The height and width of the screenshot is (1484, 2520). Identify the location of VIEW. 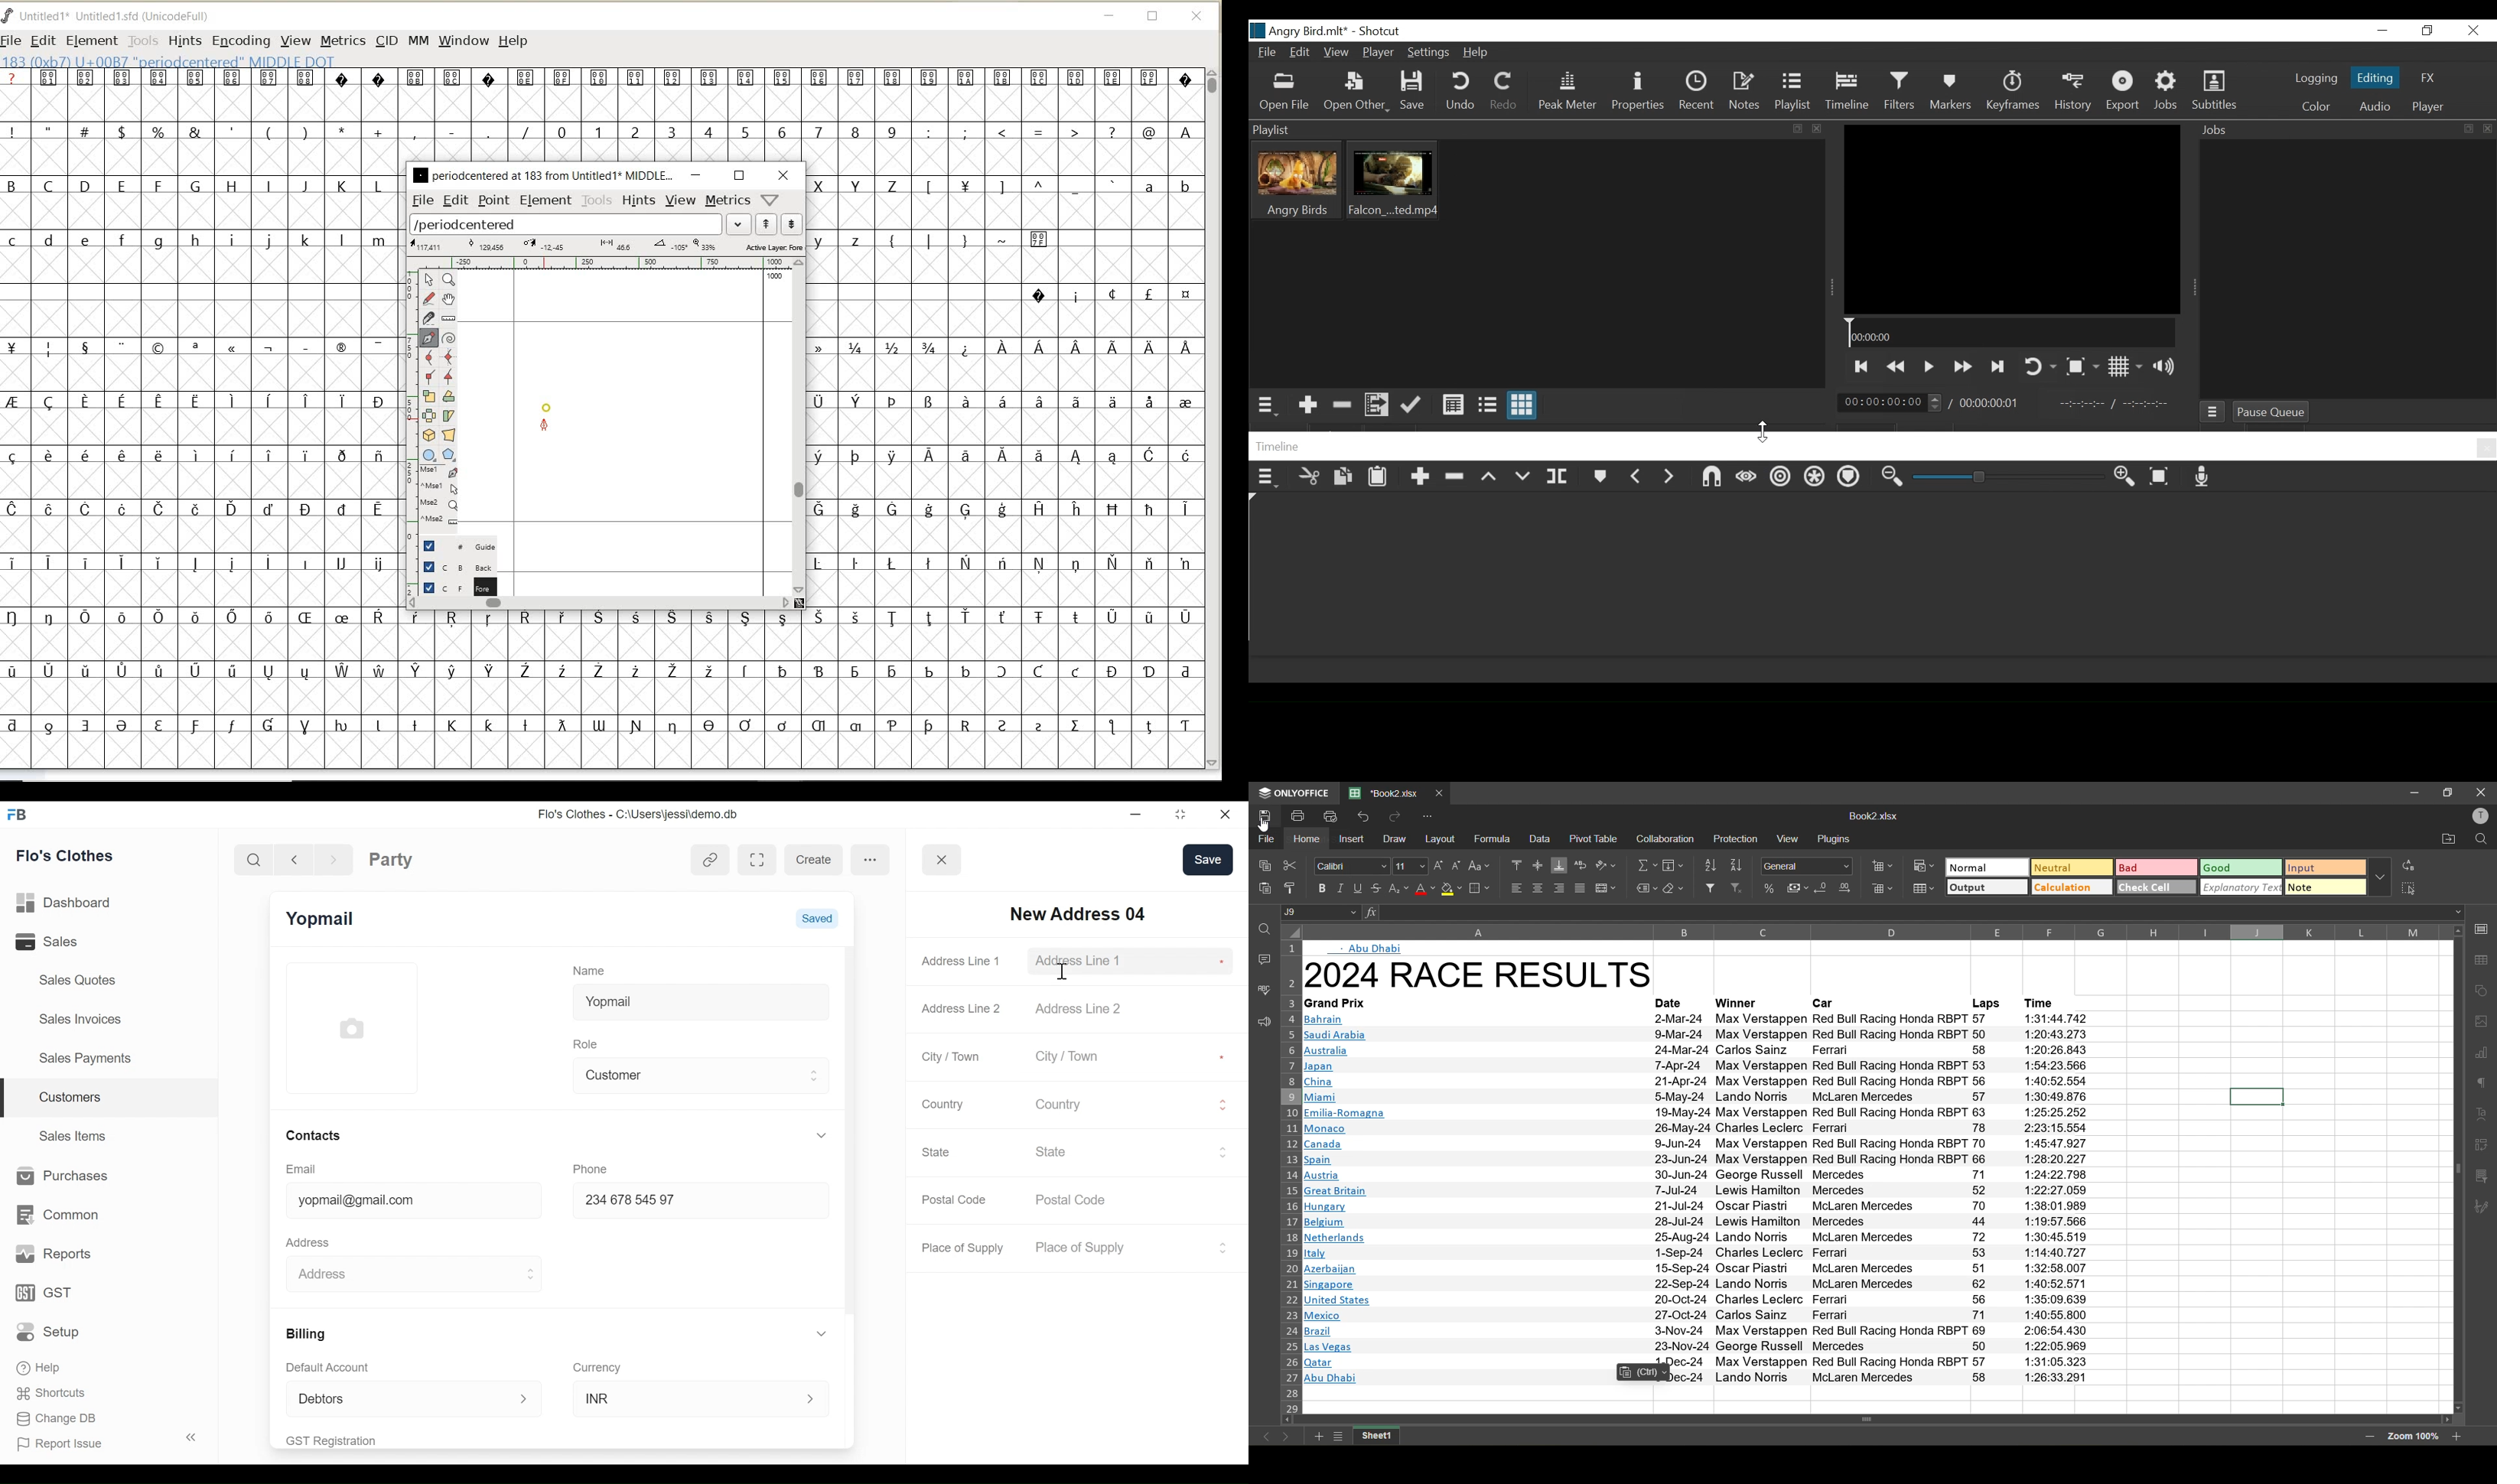
(296, 41).